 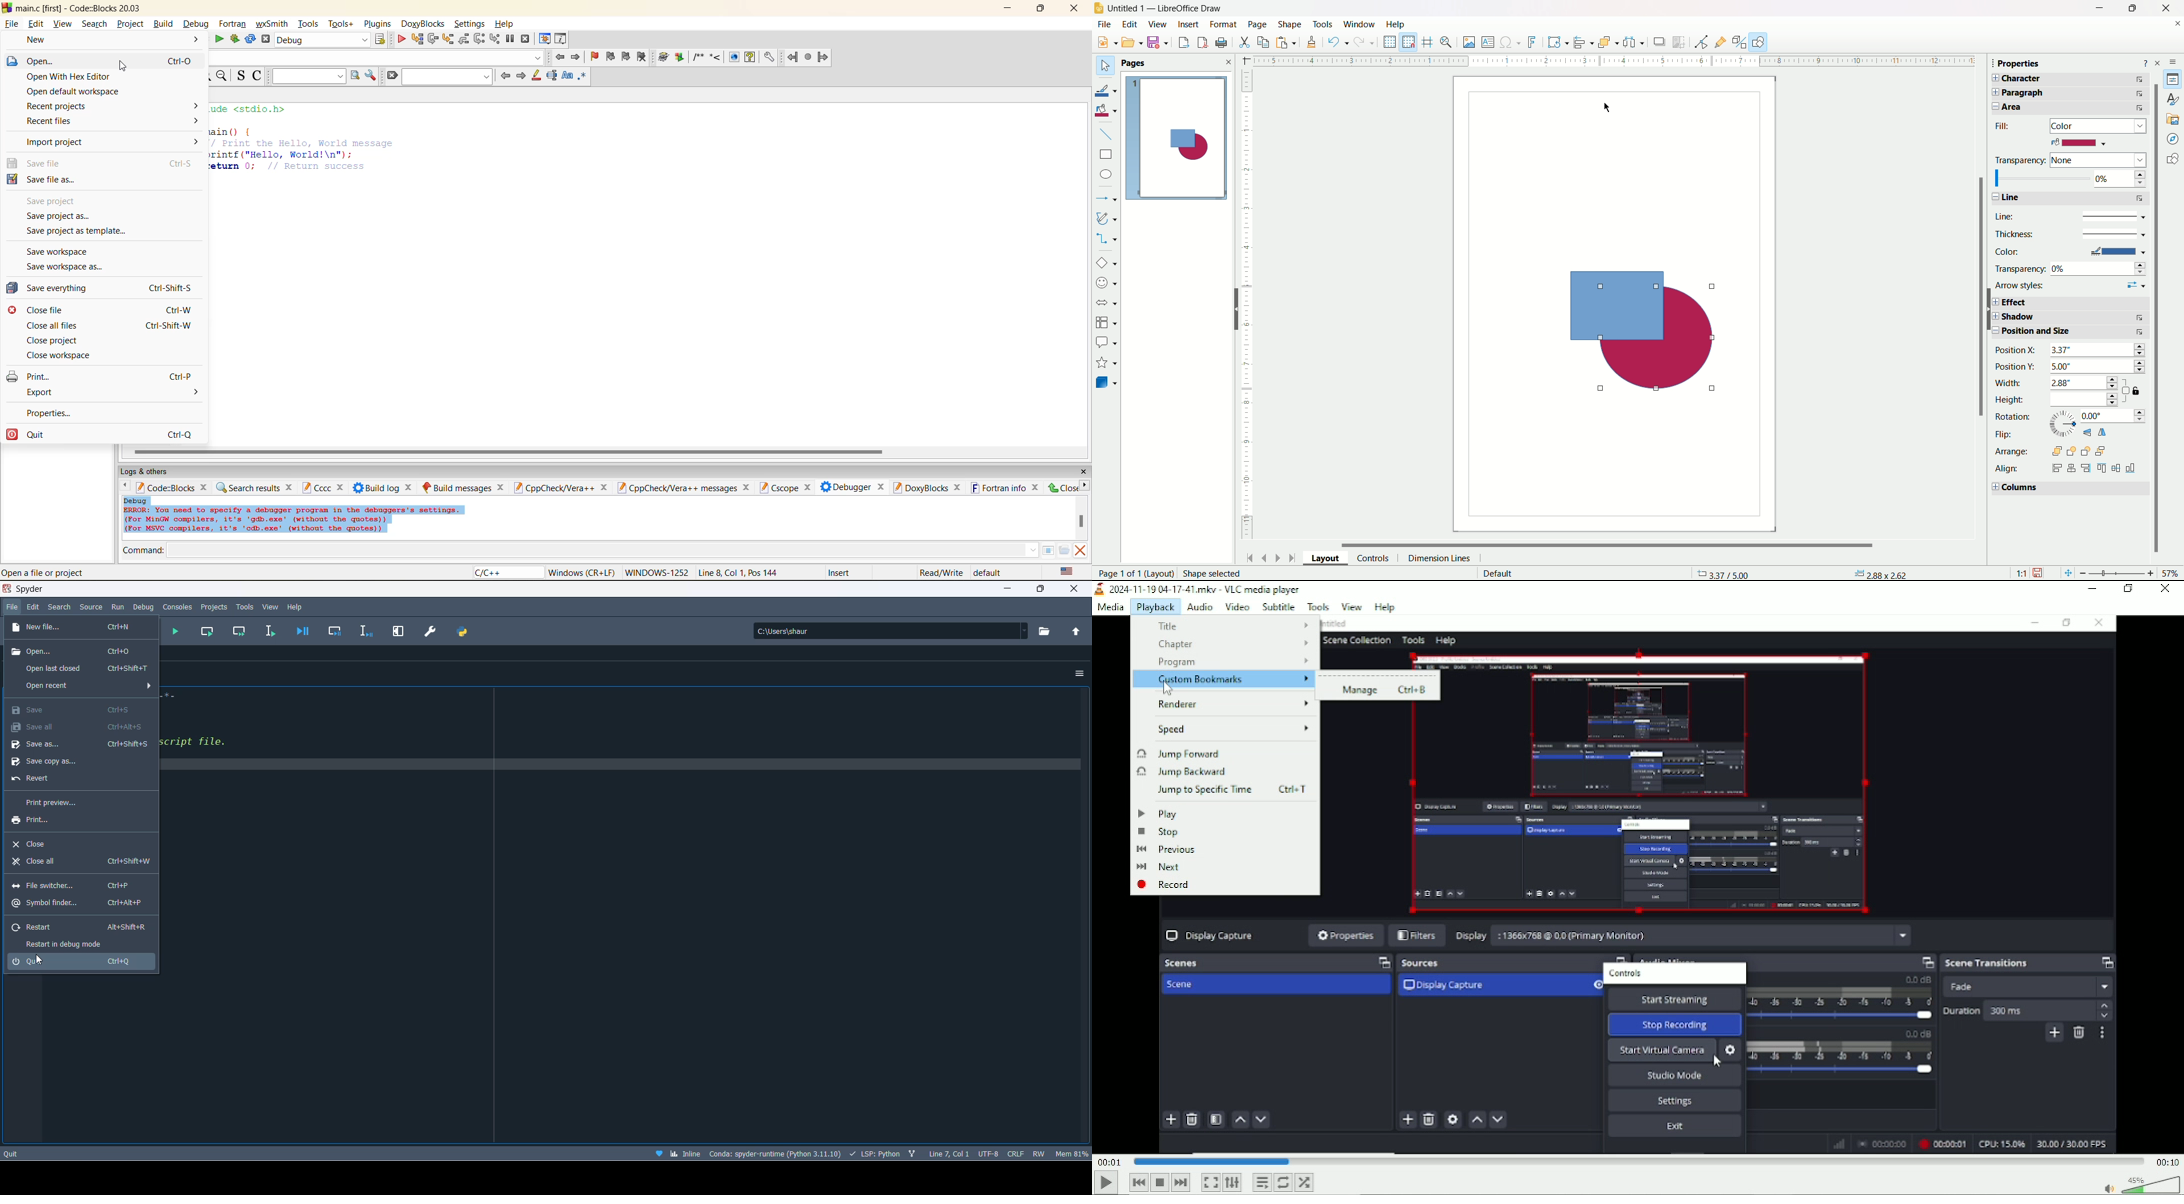 What do you see at coordinates (887, 631) in the screenshot?
I see `path` at bounding box center [887, 631].